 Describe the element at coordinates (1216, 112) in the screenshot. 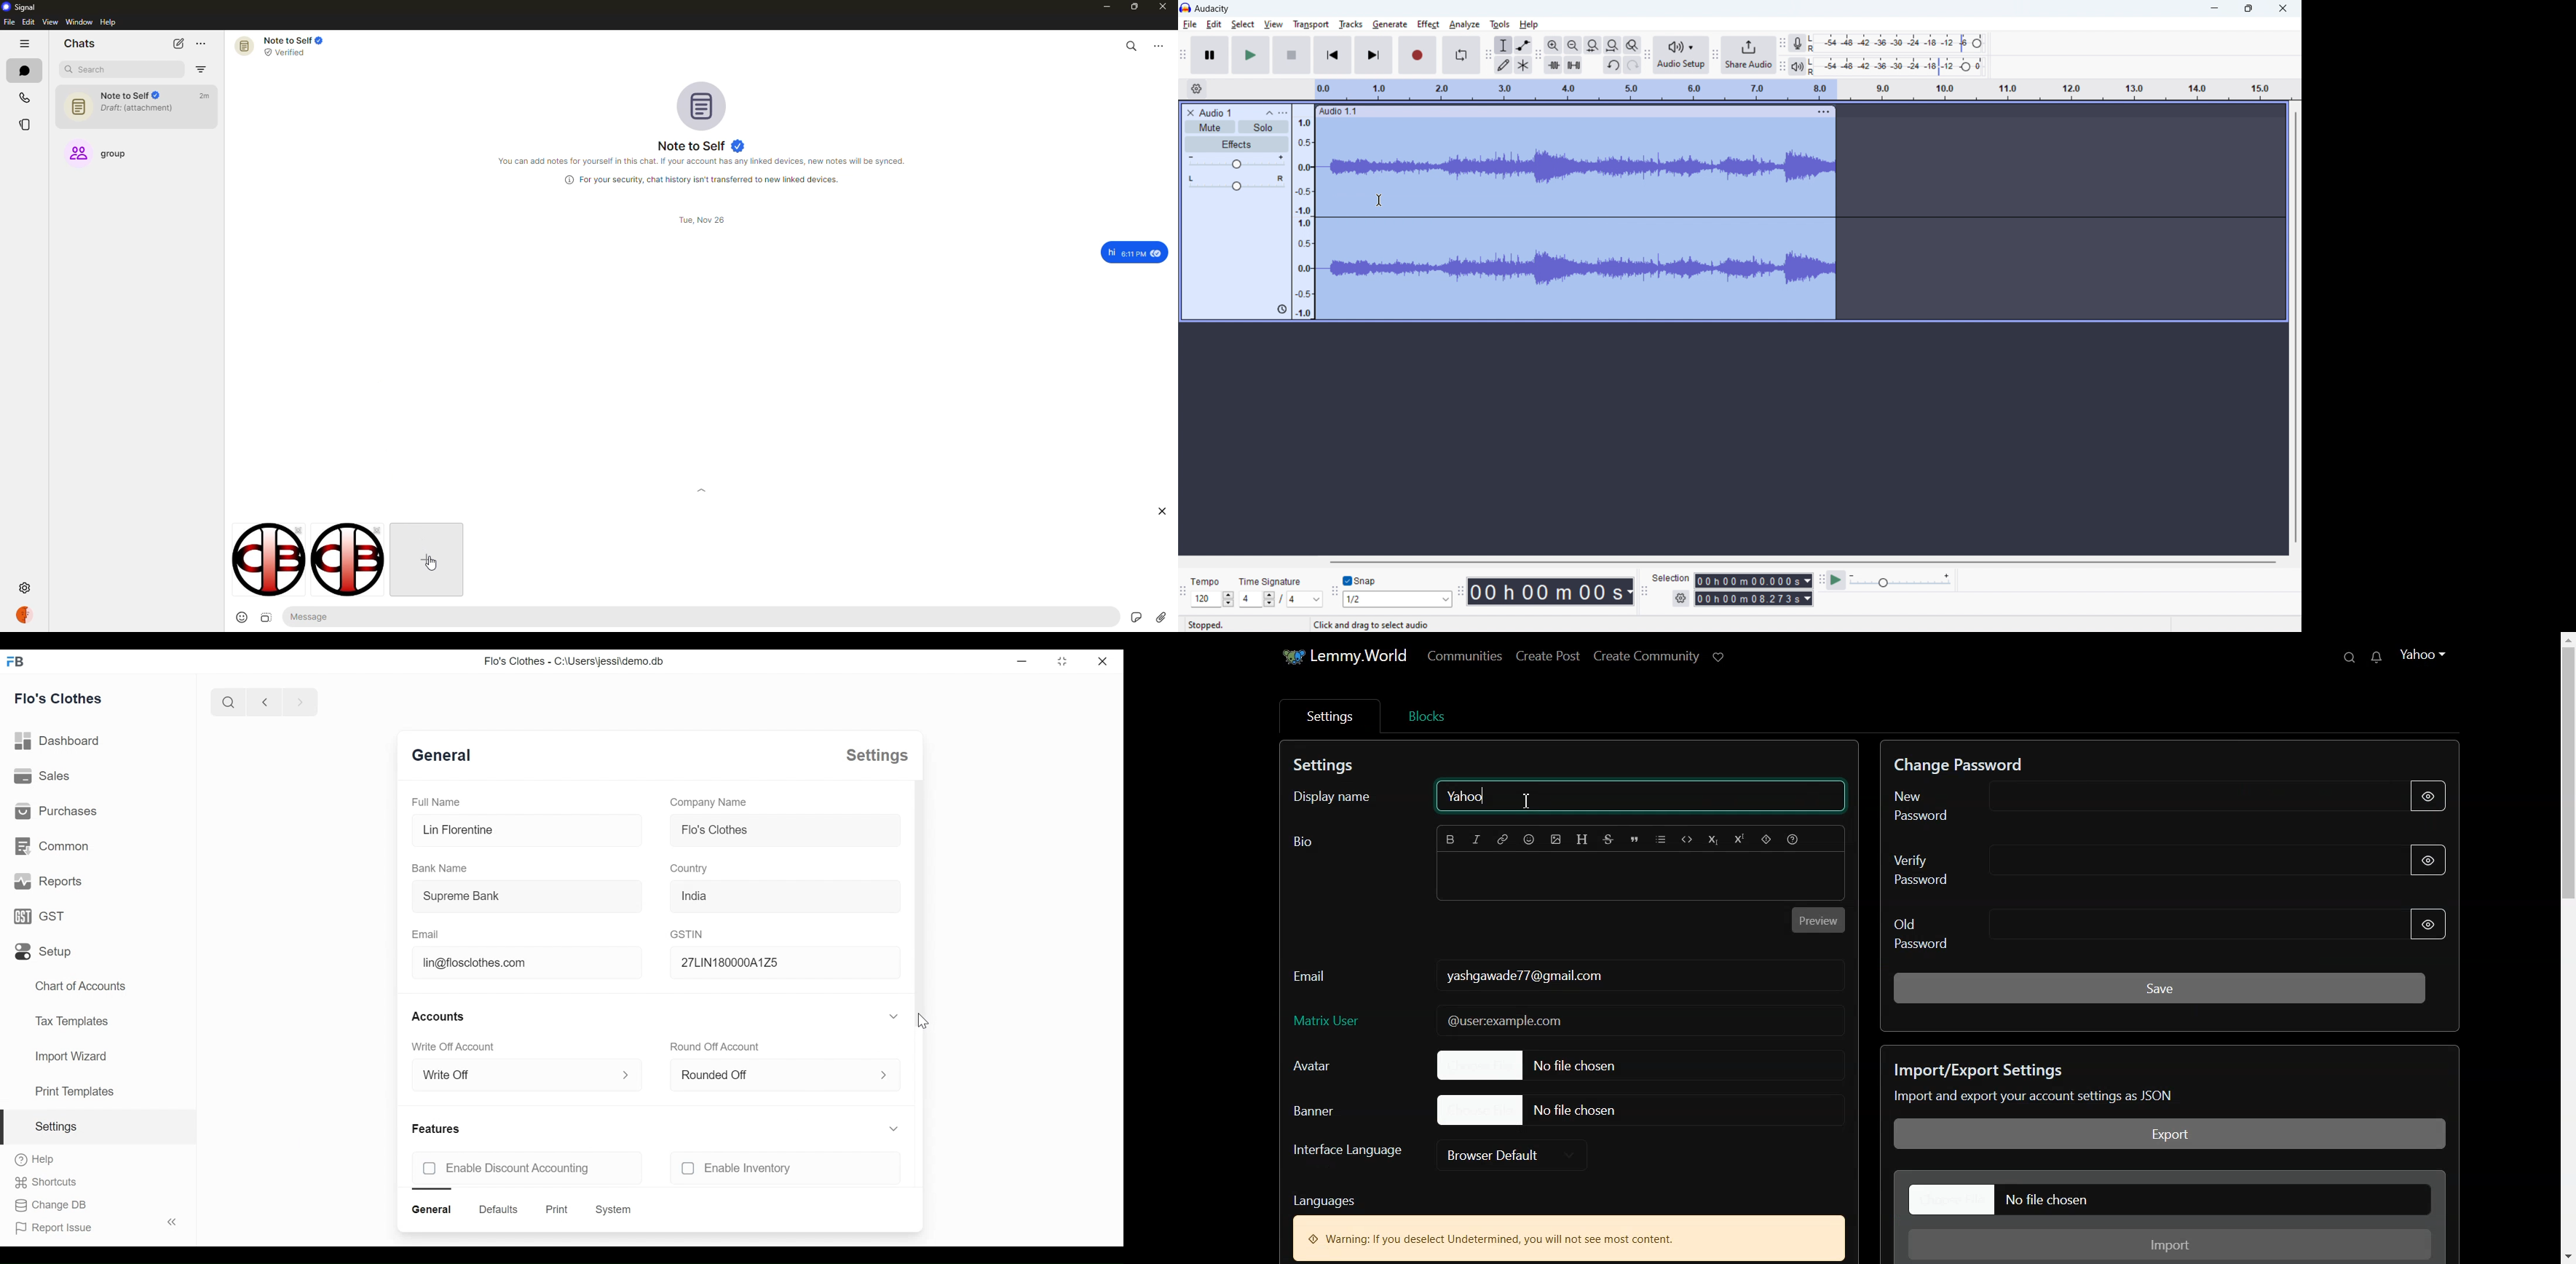

I see `track title` at that location.